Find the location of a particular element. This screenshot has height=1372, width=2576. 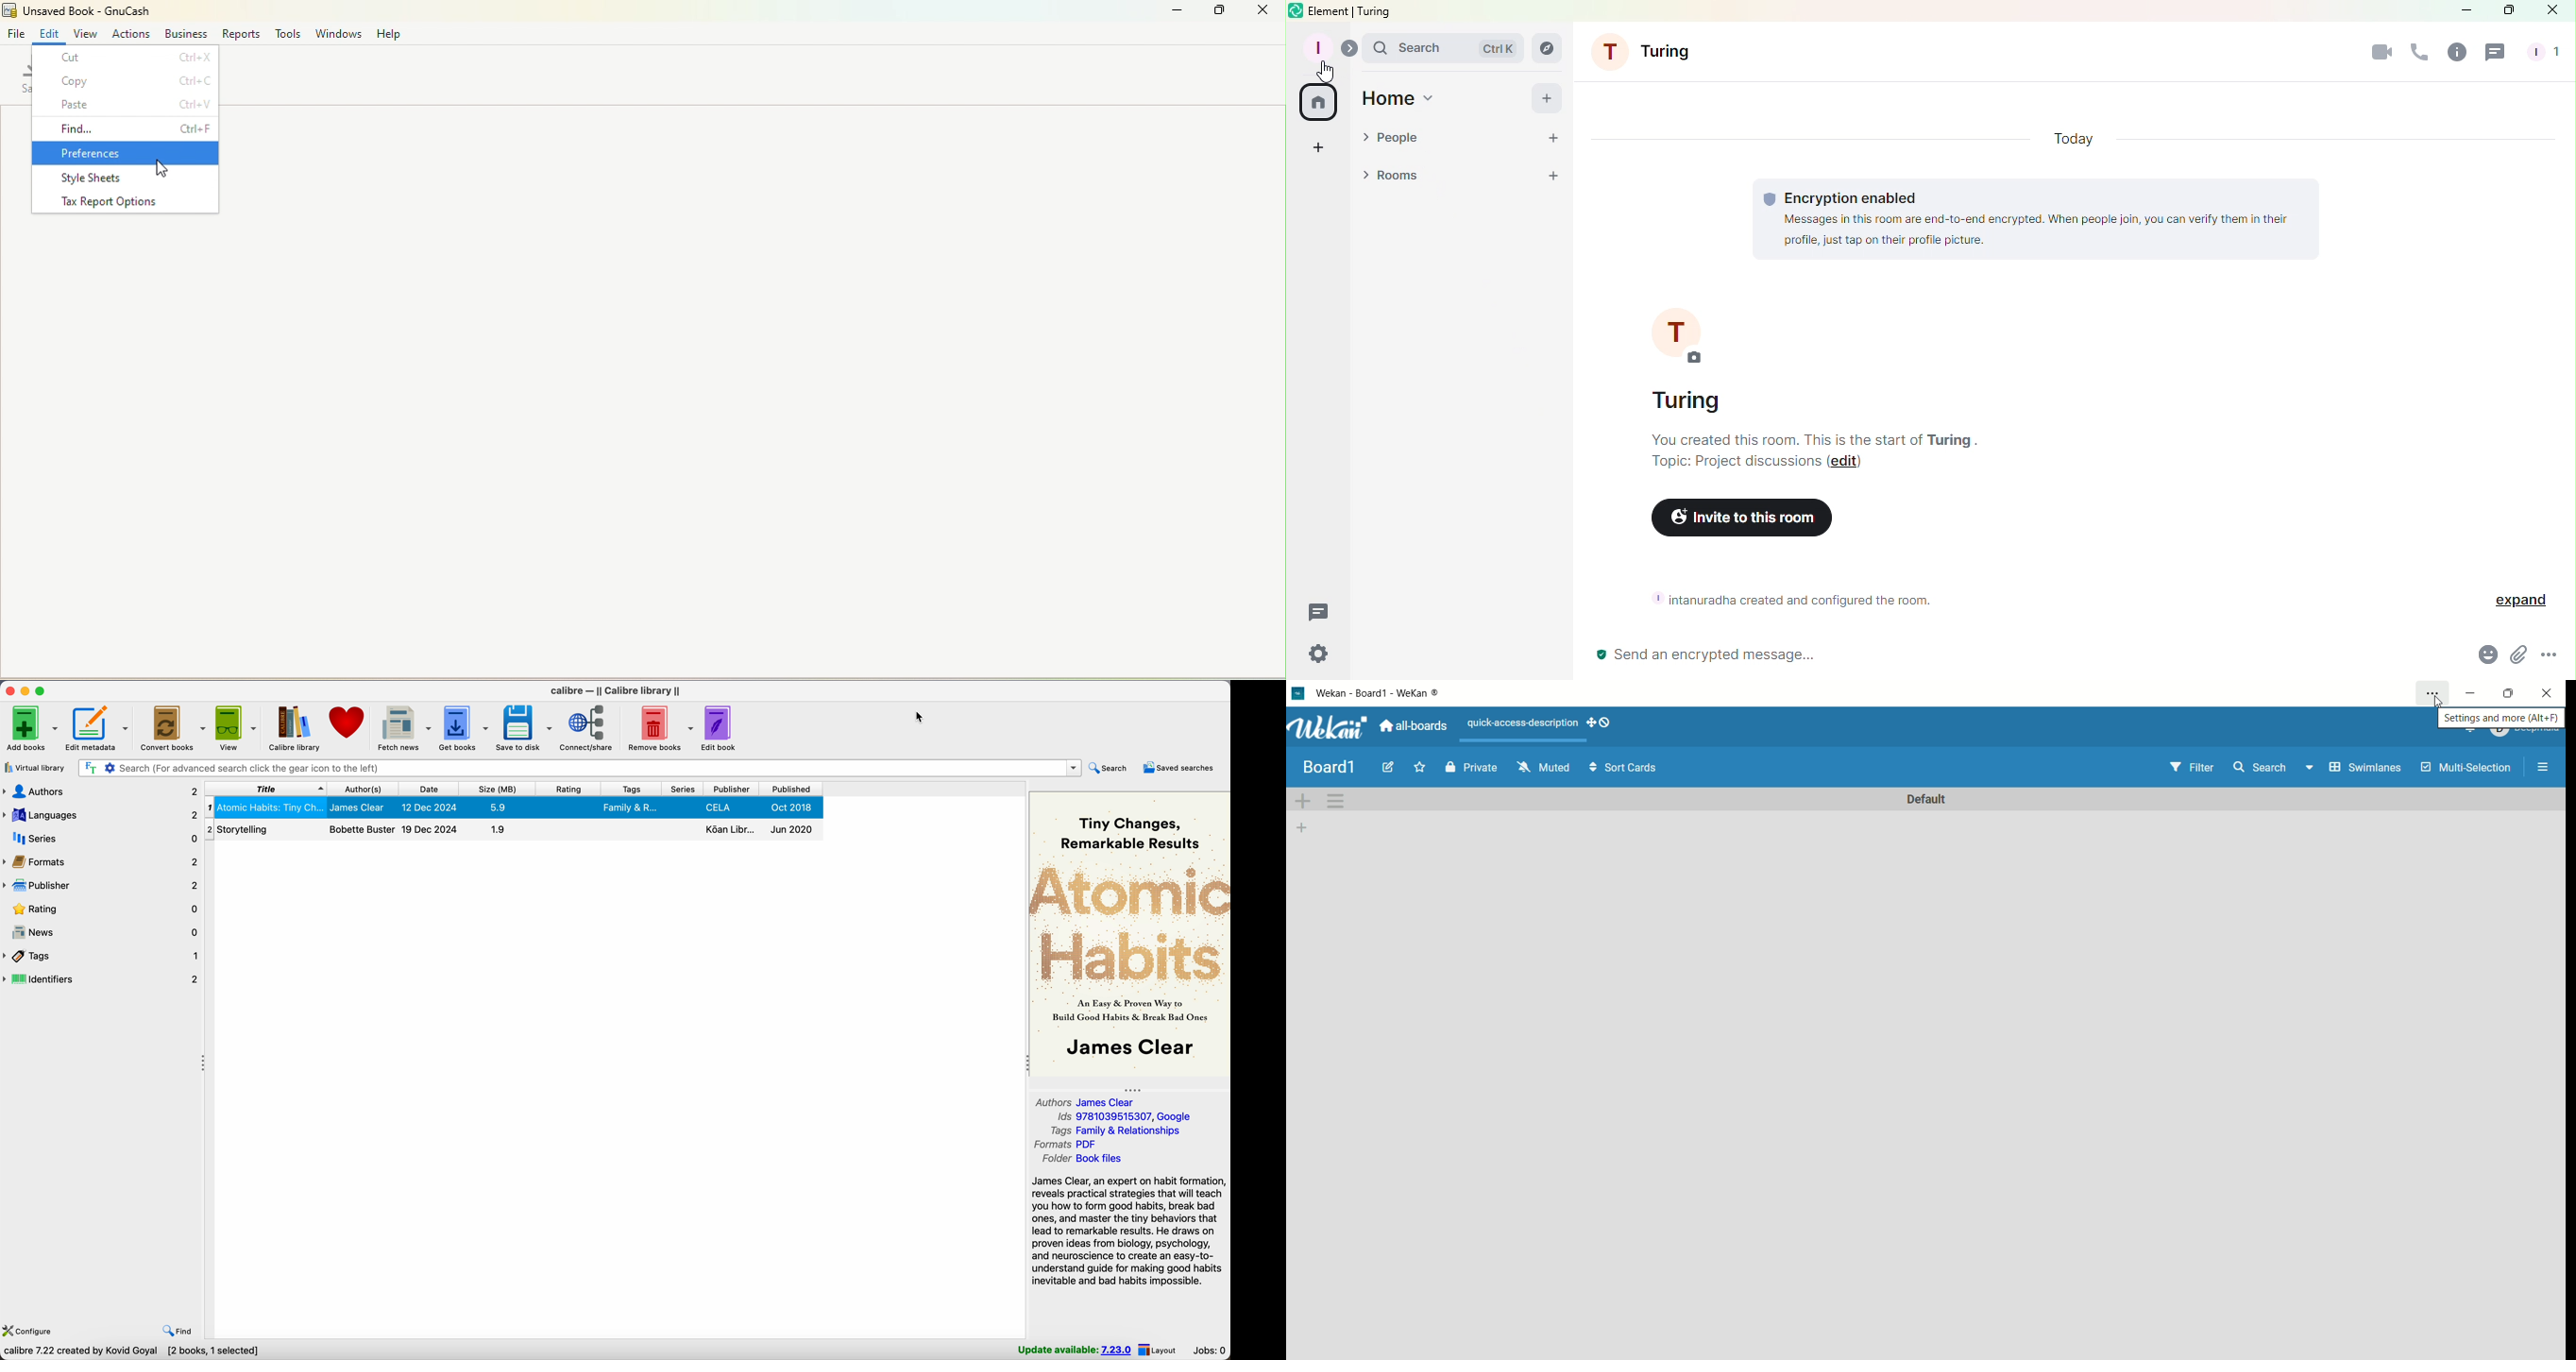

File is located at coordinates (16, 32).